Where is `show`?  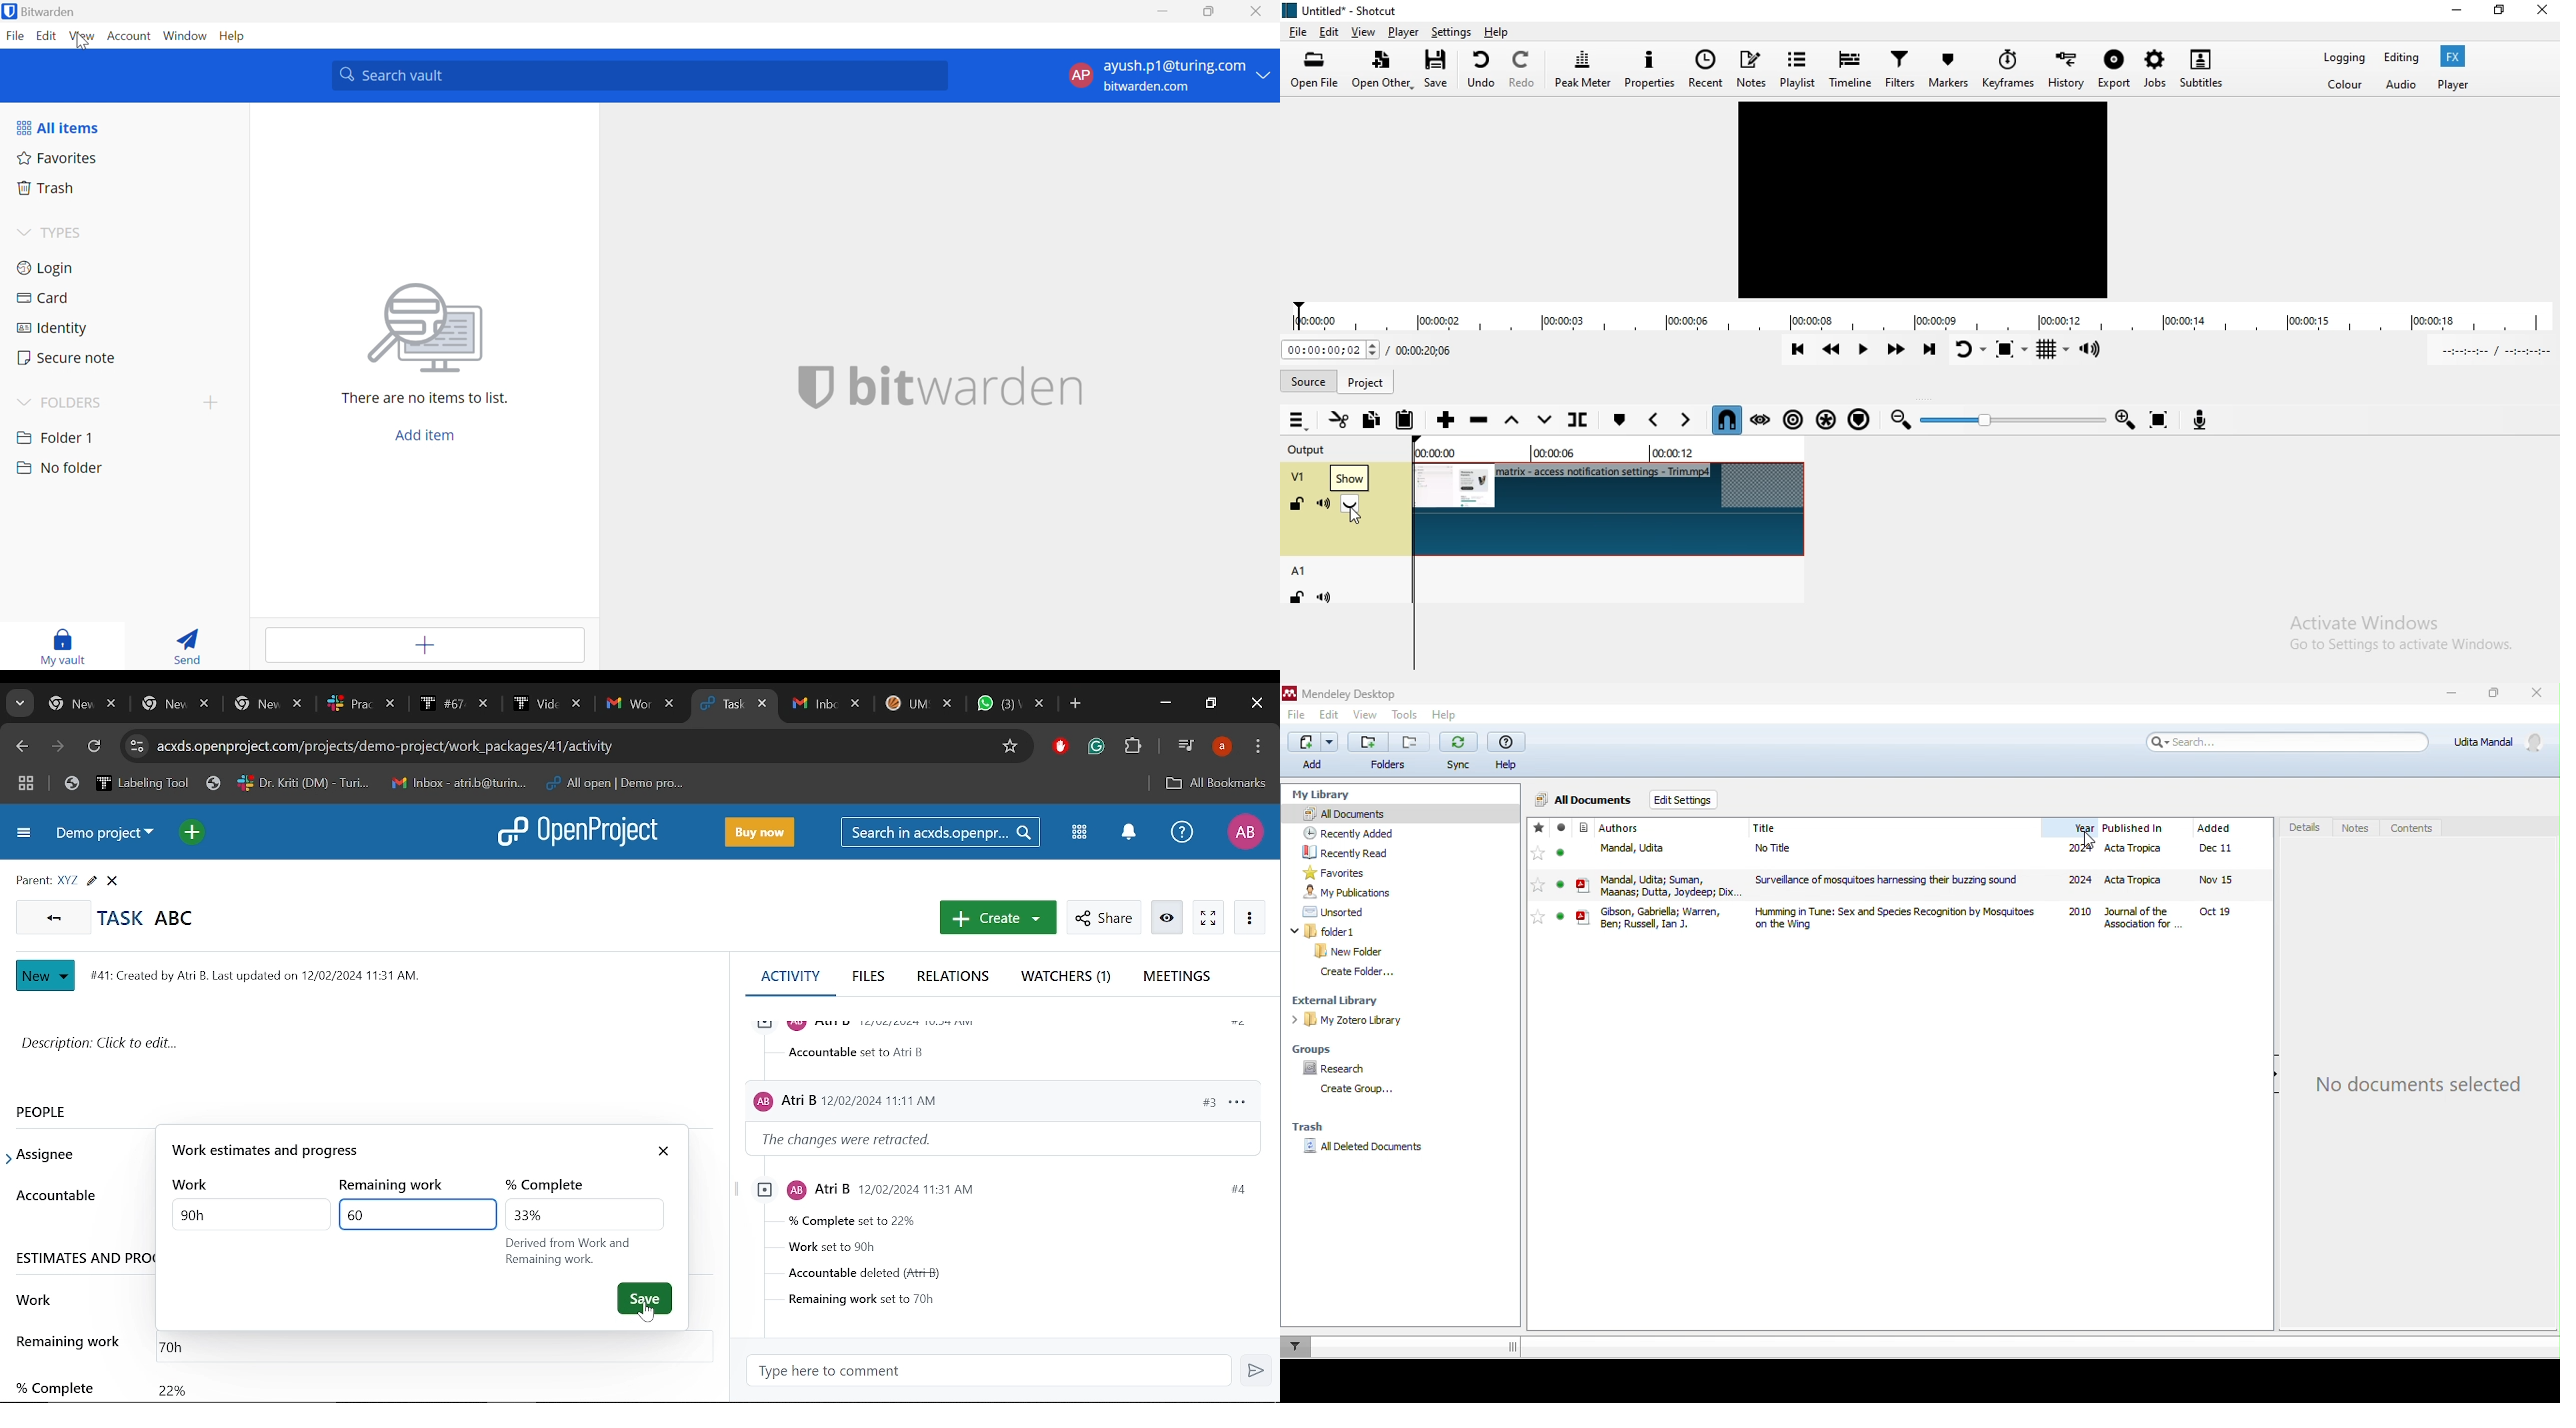
show is located at coordinates (1349, 478).